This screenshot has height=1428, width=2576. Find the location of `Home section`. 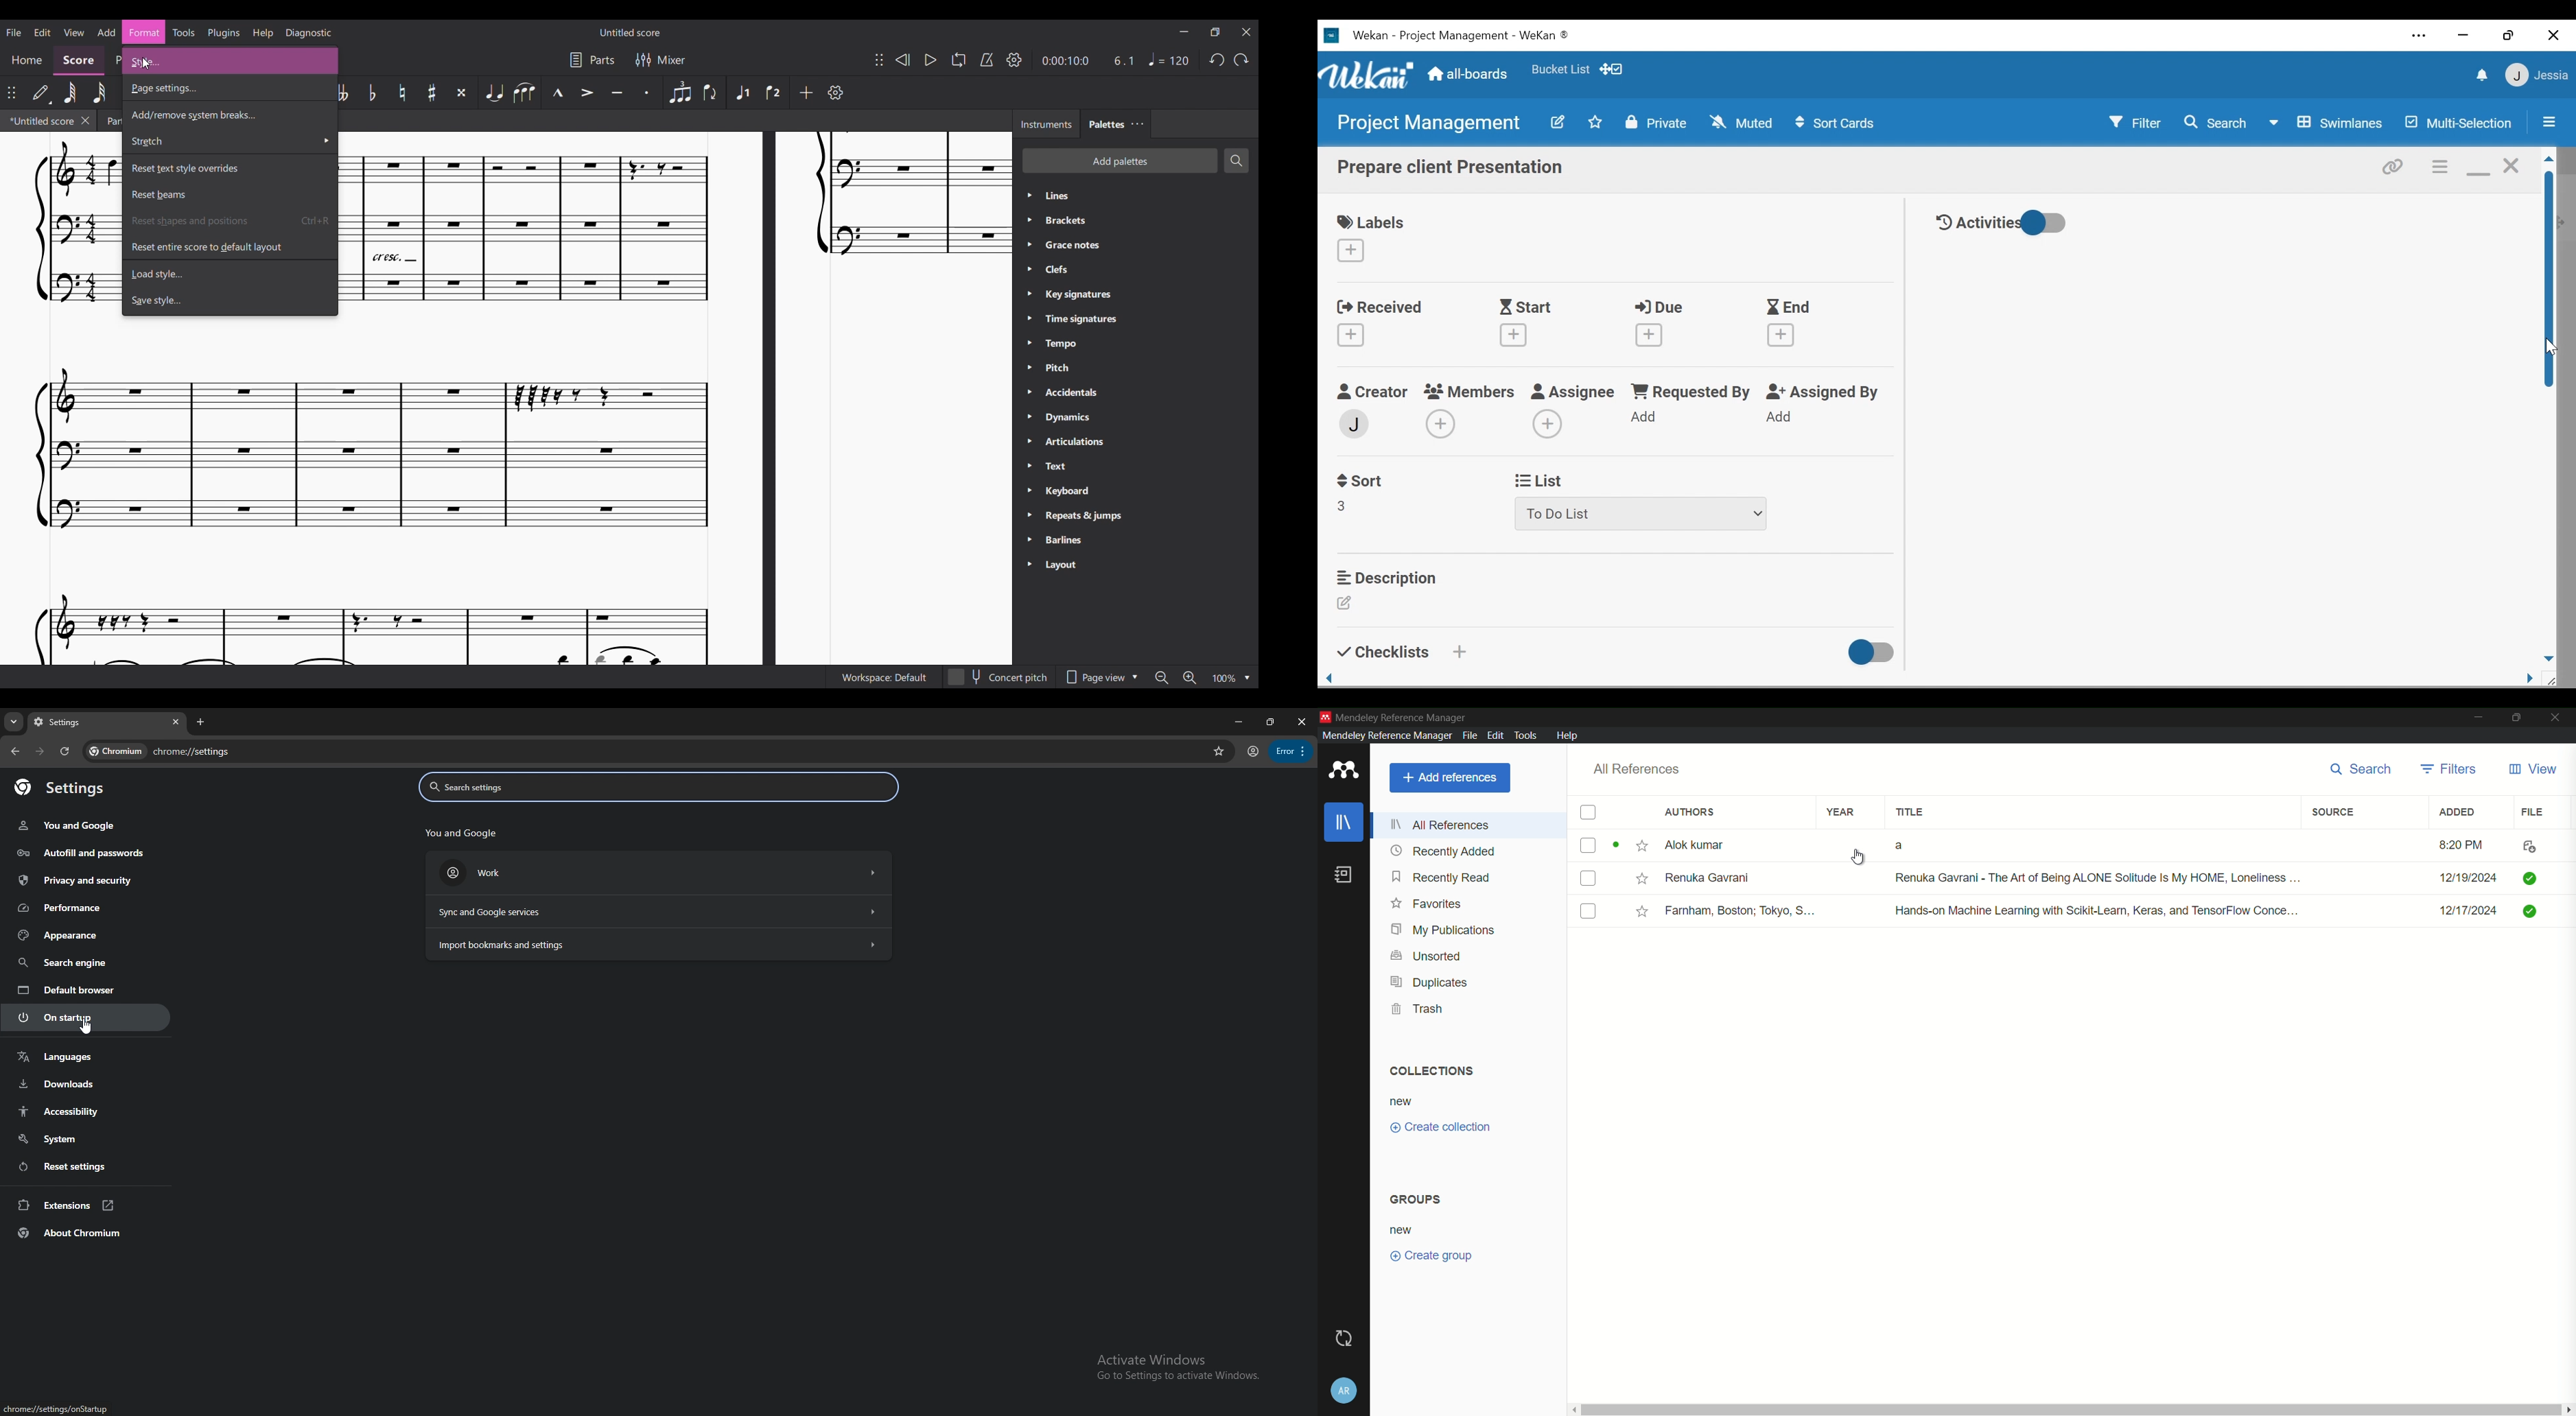

Home section is located at coordinates (26, 60).